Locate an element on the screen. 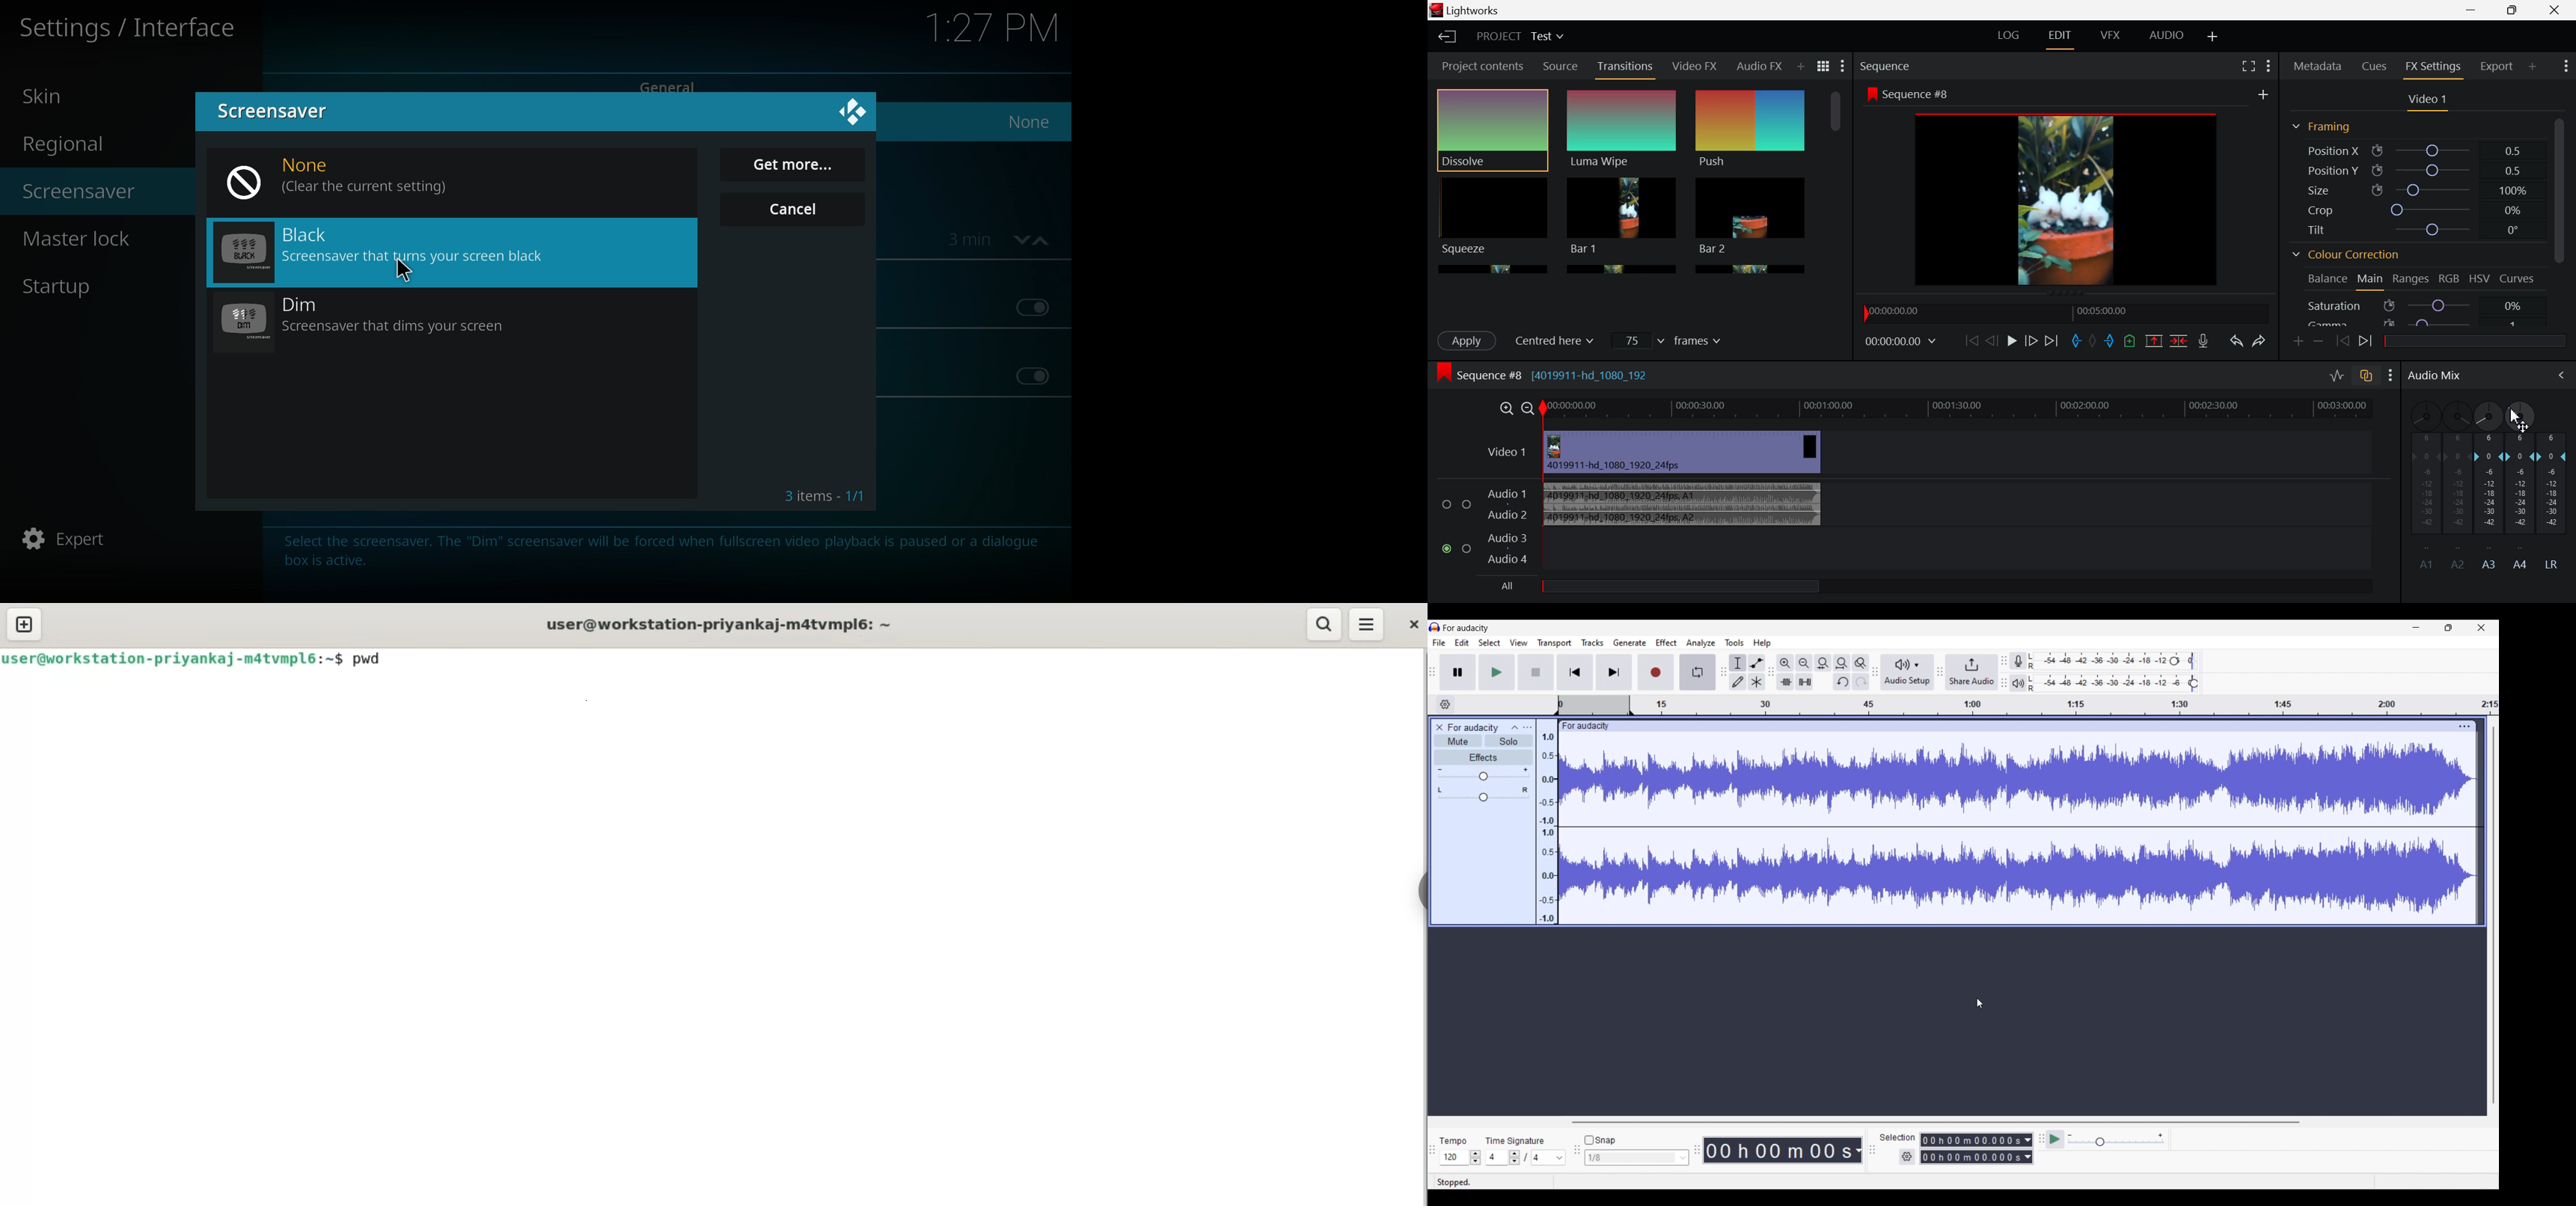 Image resolution: width=2576 pixels, height=1232 pixels. 00h00m00.000s is located at coordinates (1978, 1138).